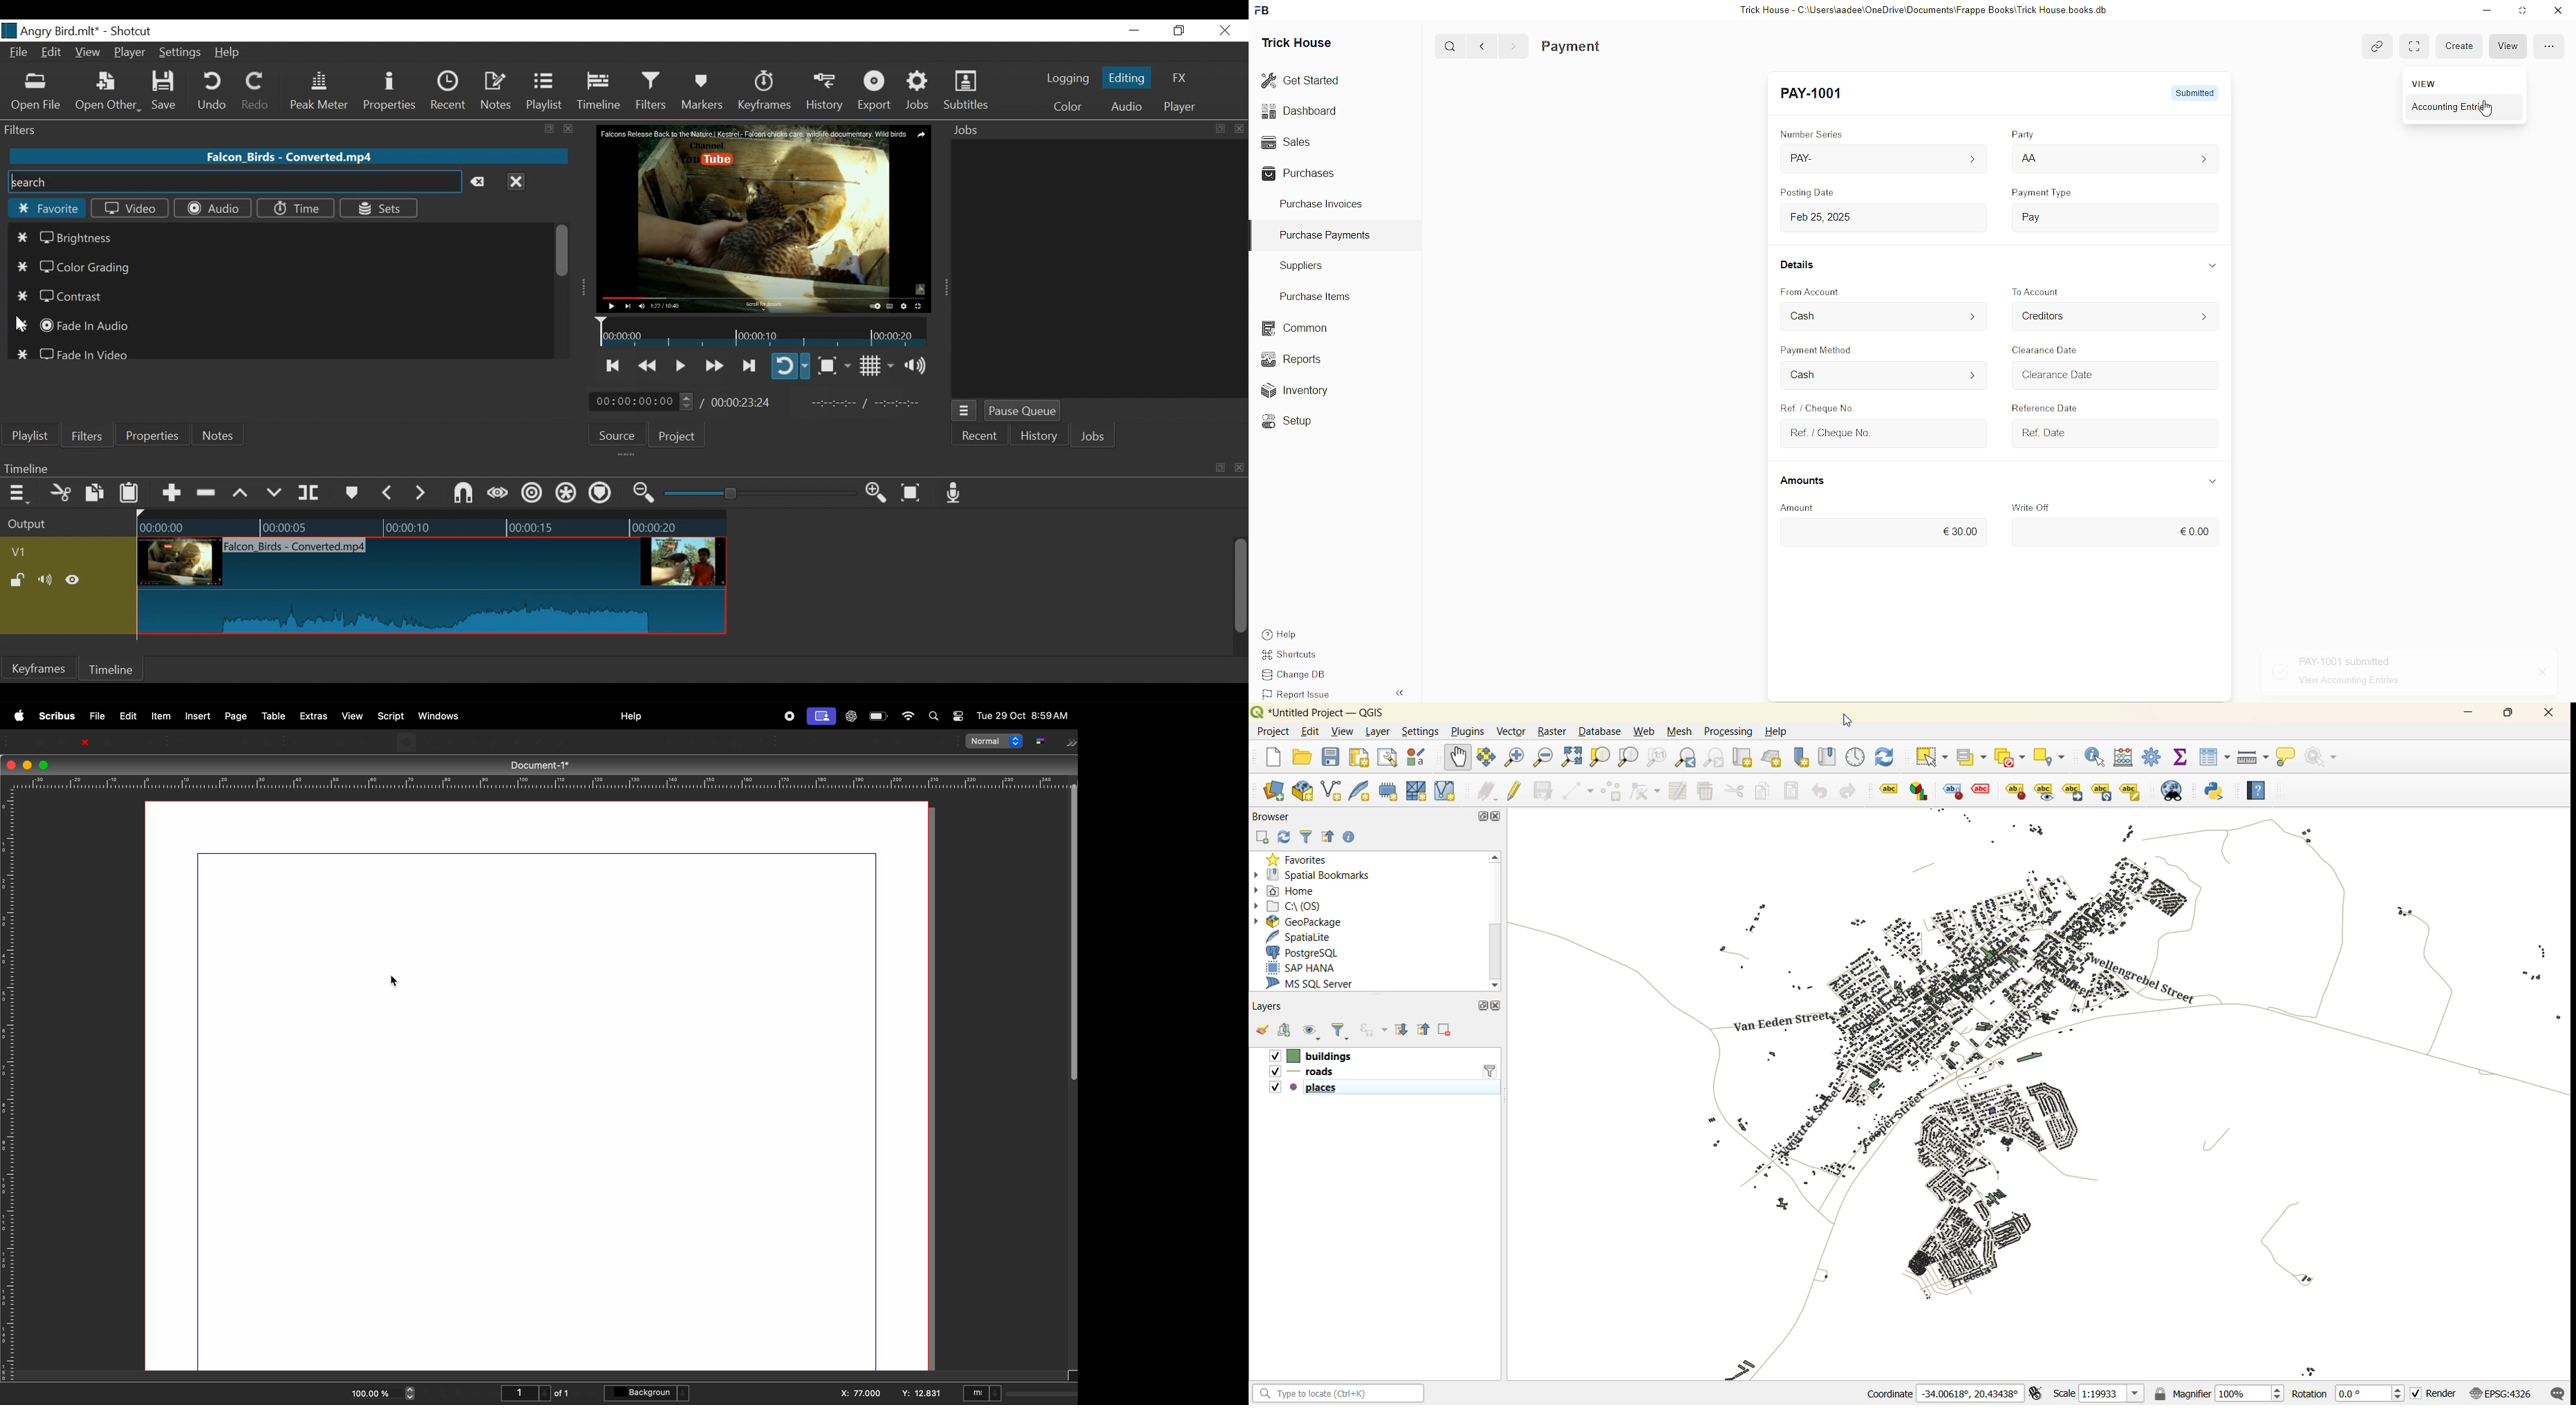 The width and height of the screenshot is (2576, 1428). I want to click on Amount, so click(1812, 505).